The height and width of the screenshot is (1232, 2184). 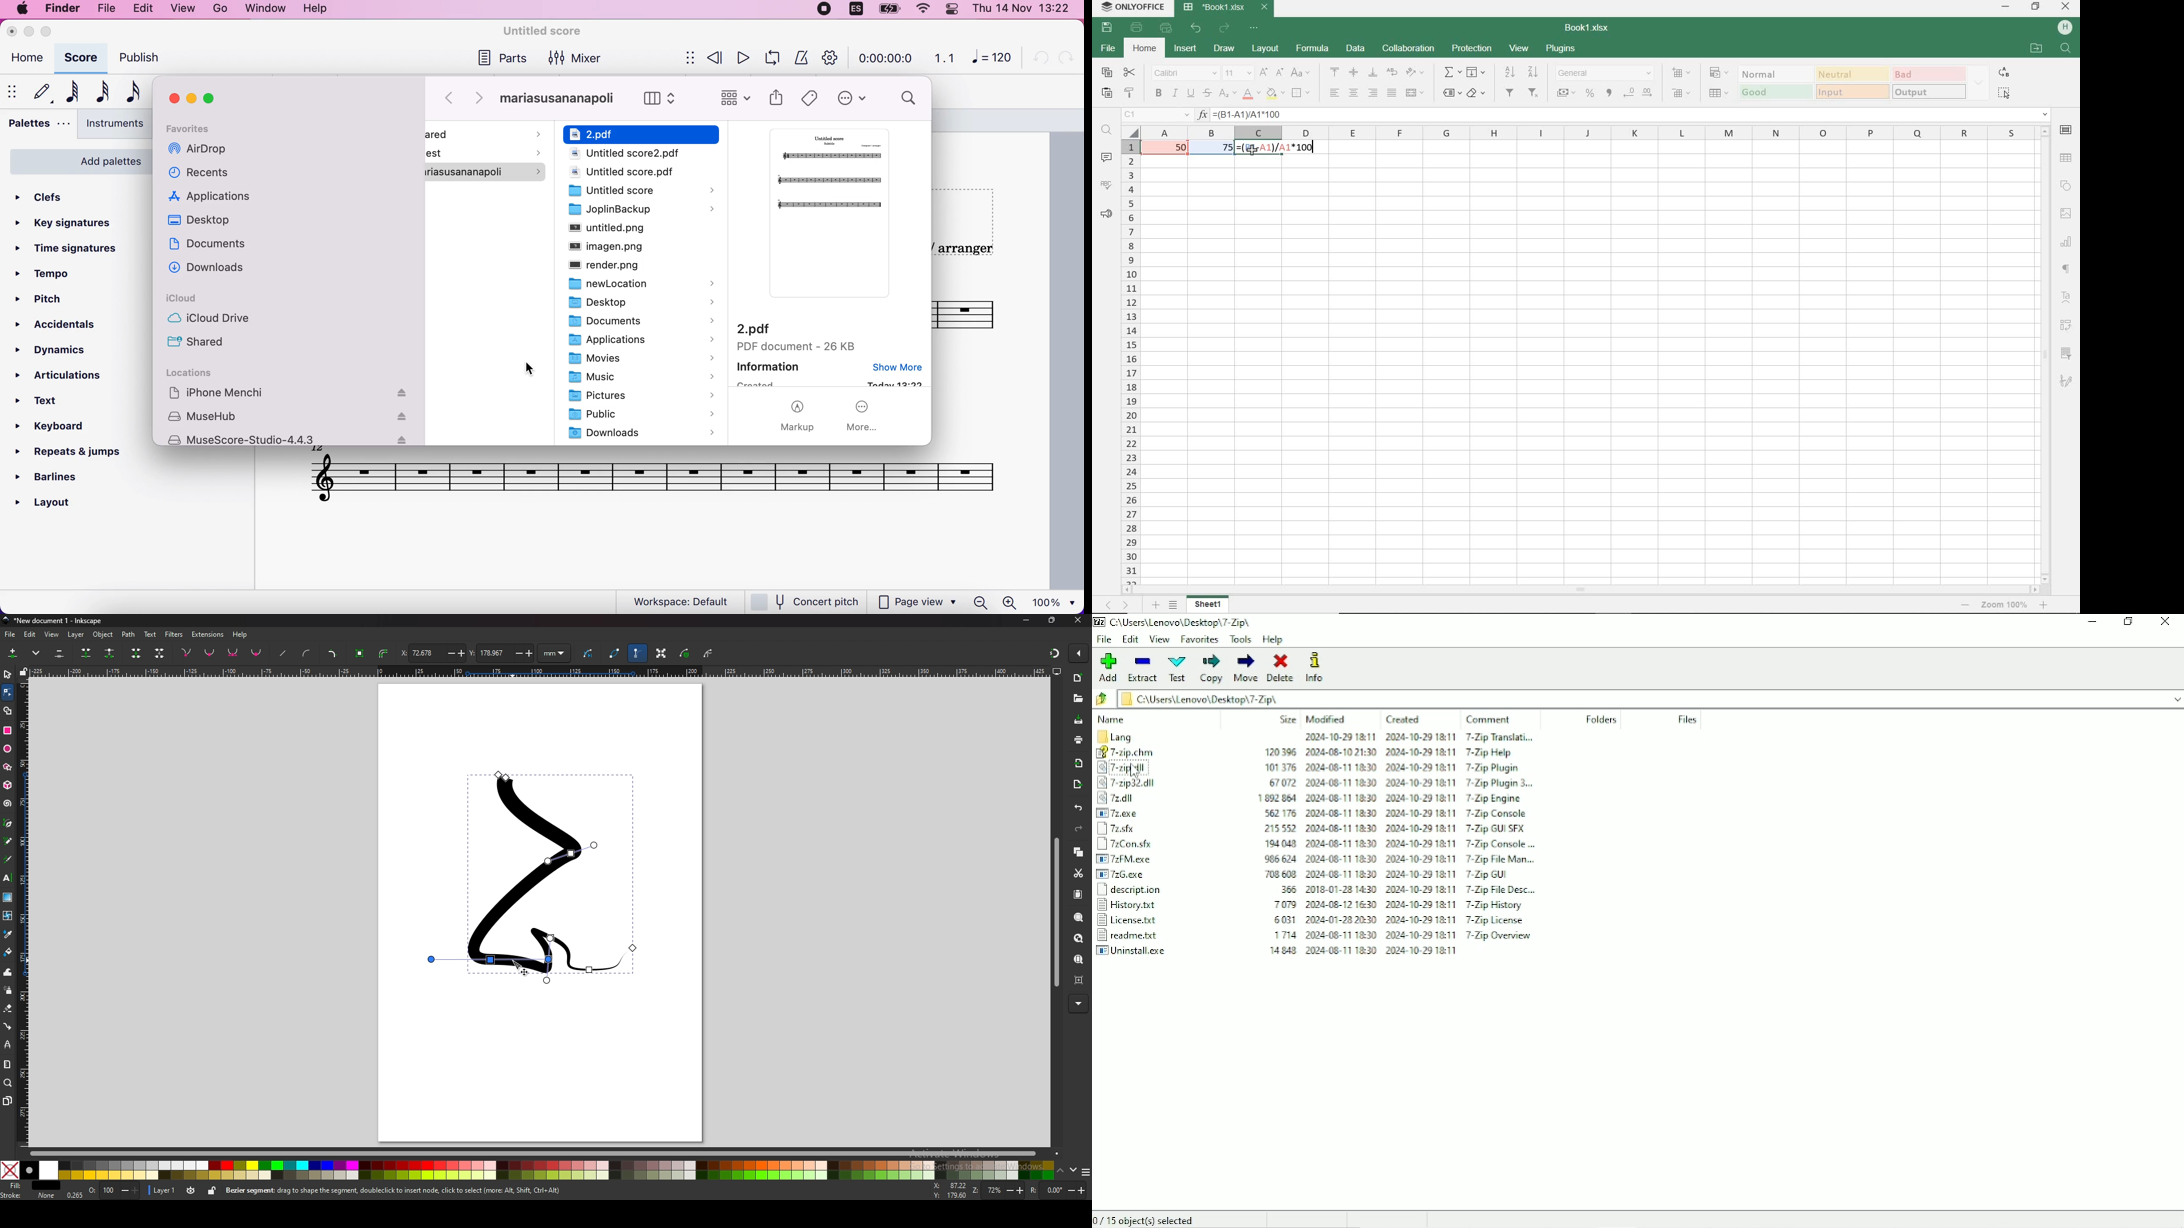 What do you see at coordinates (634, 154) in the screenshot?
I see `= Jhnuuceu sCoicc.pul` at bounding box center [634, 154].